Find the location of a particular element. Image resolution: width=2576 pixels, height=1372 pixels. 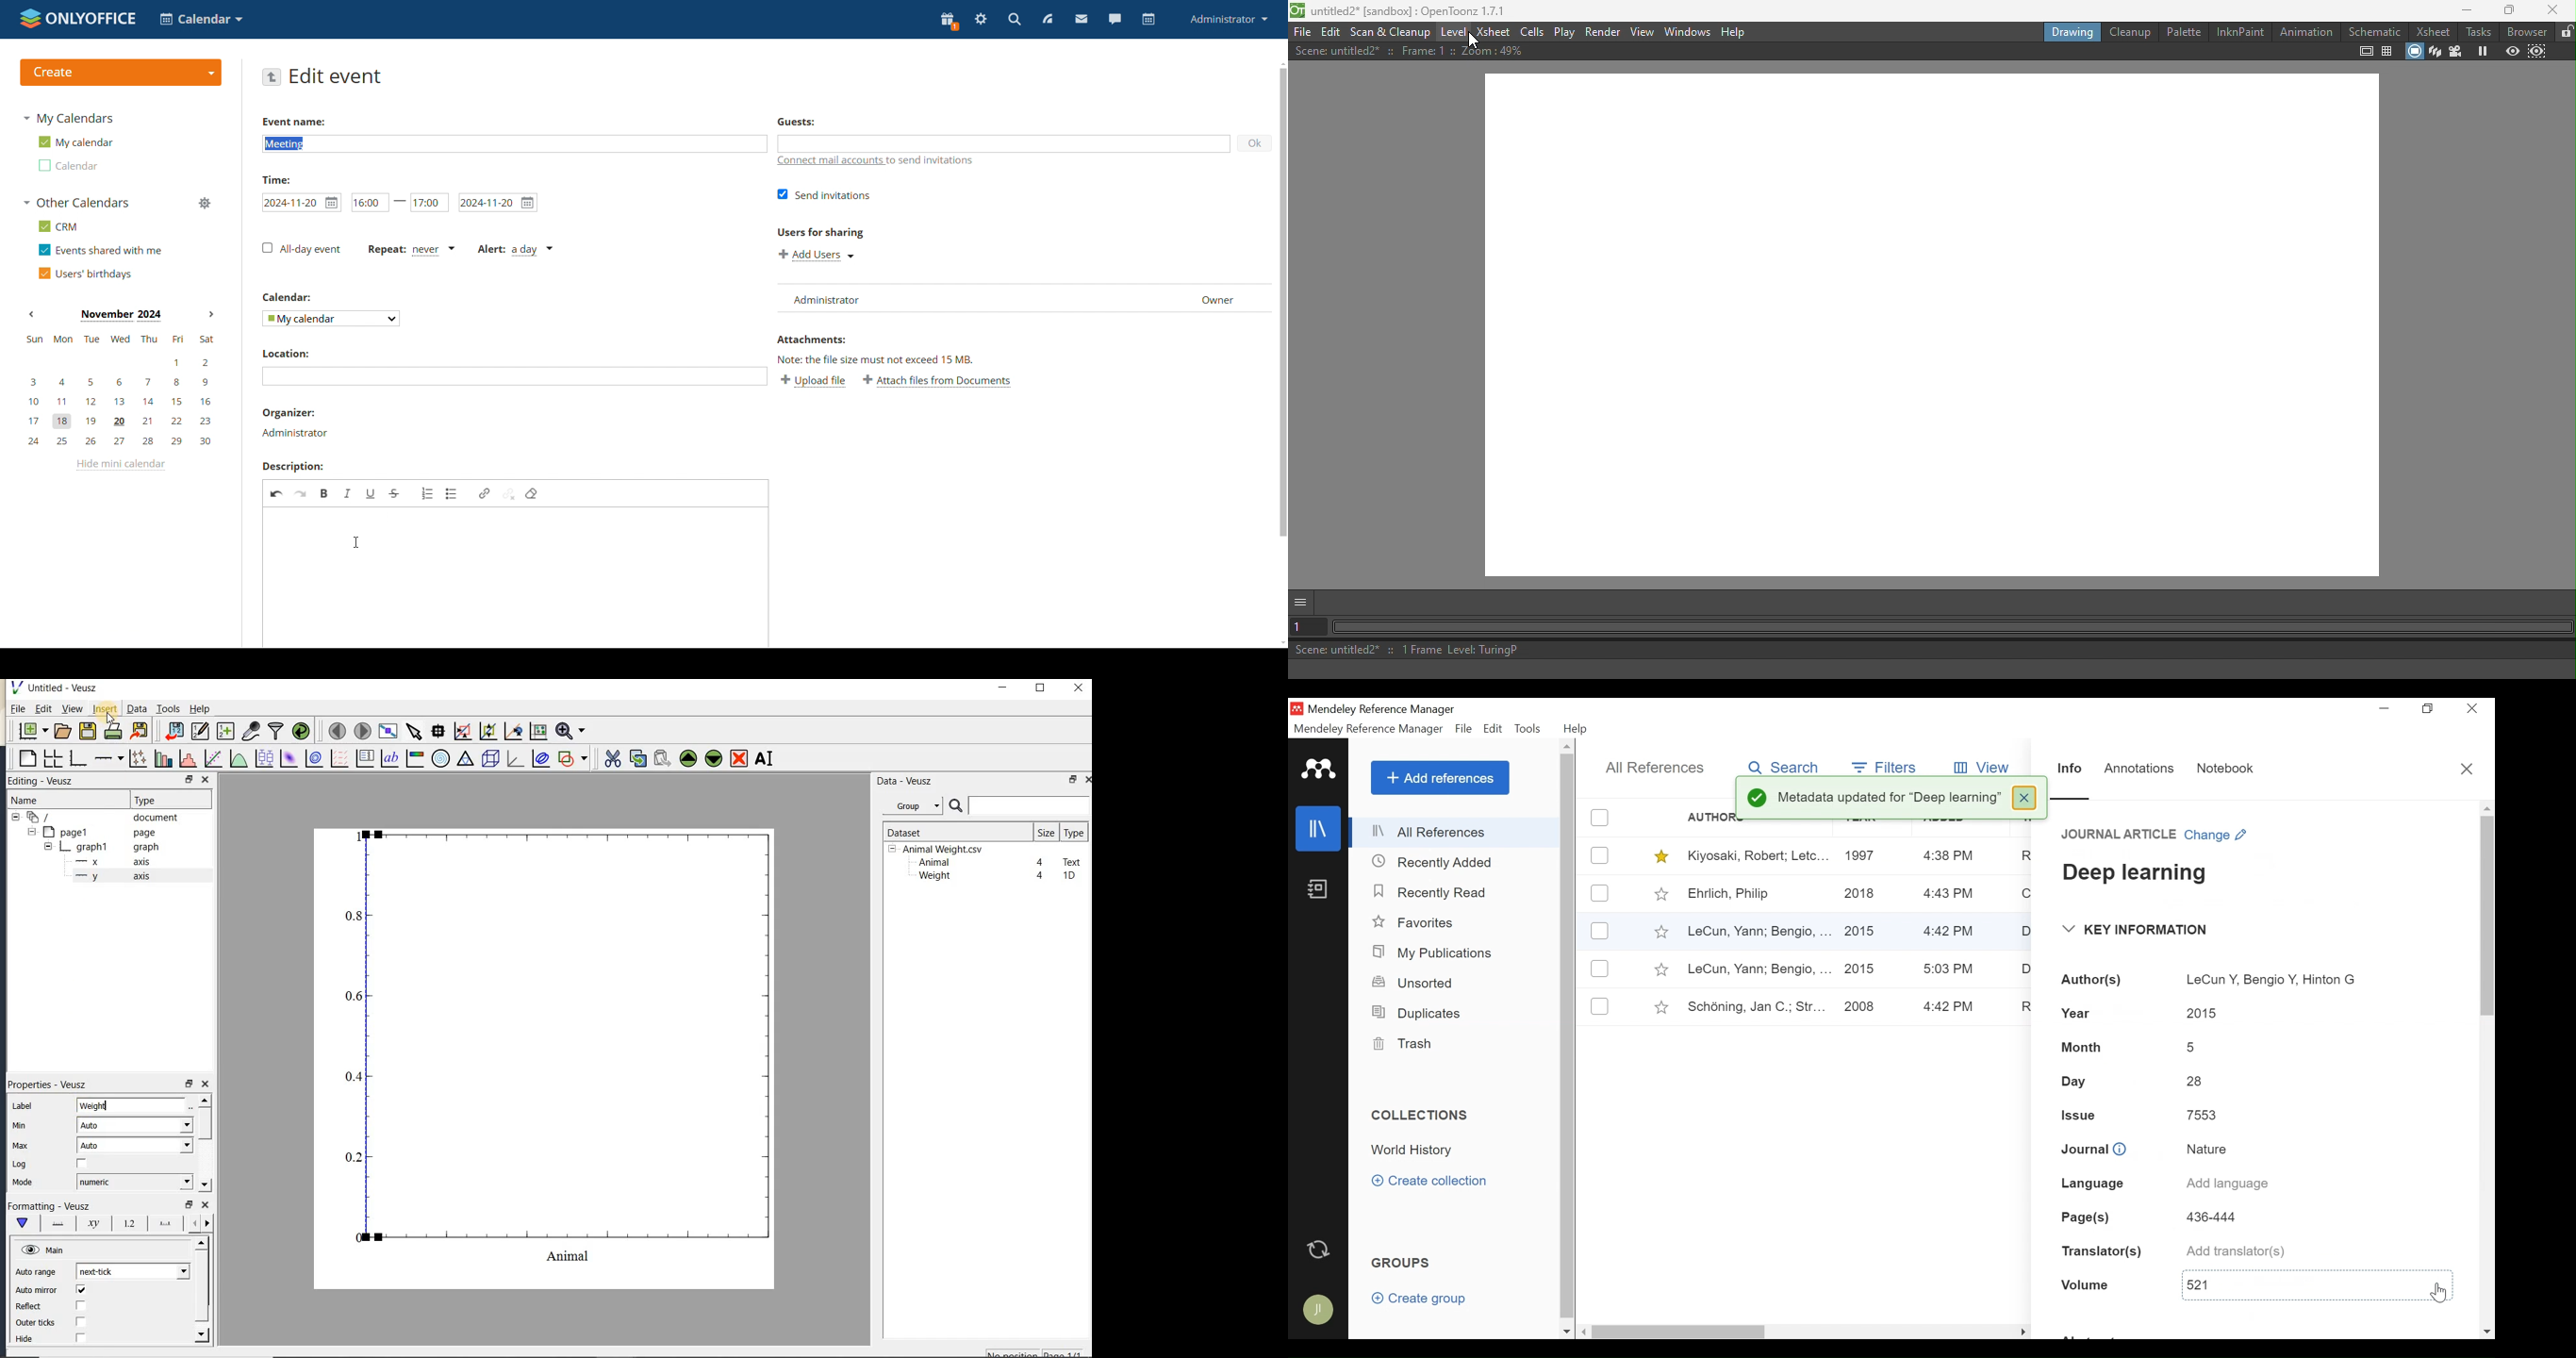

Horizontal Scroll bar is located at coordinates (1784, 1331).